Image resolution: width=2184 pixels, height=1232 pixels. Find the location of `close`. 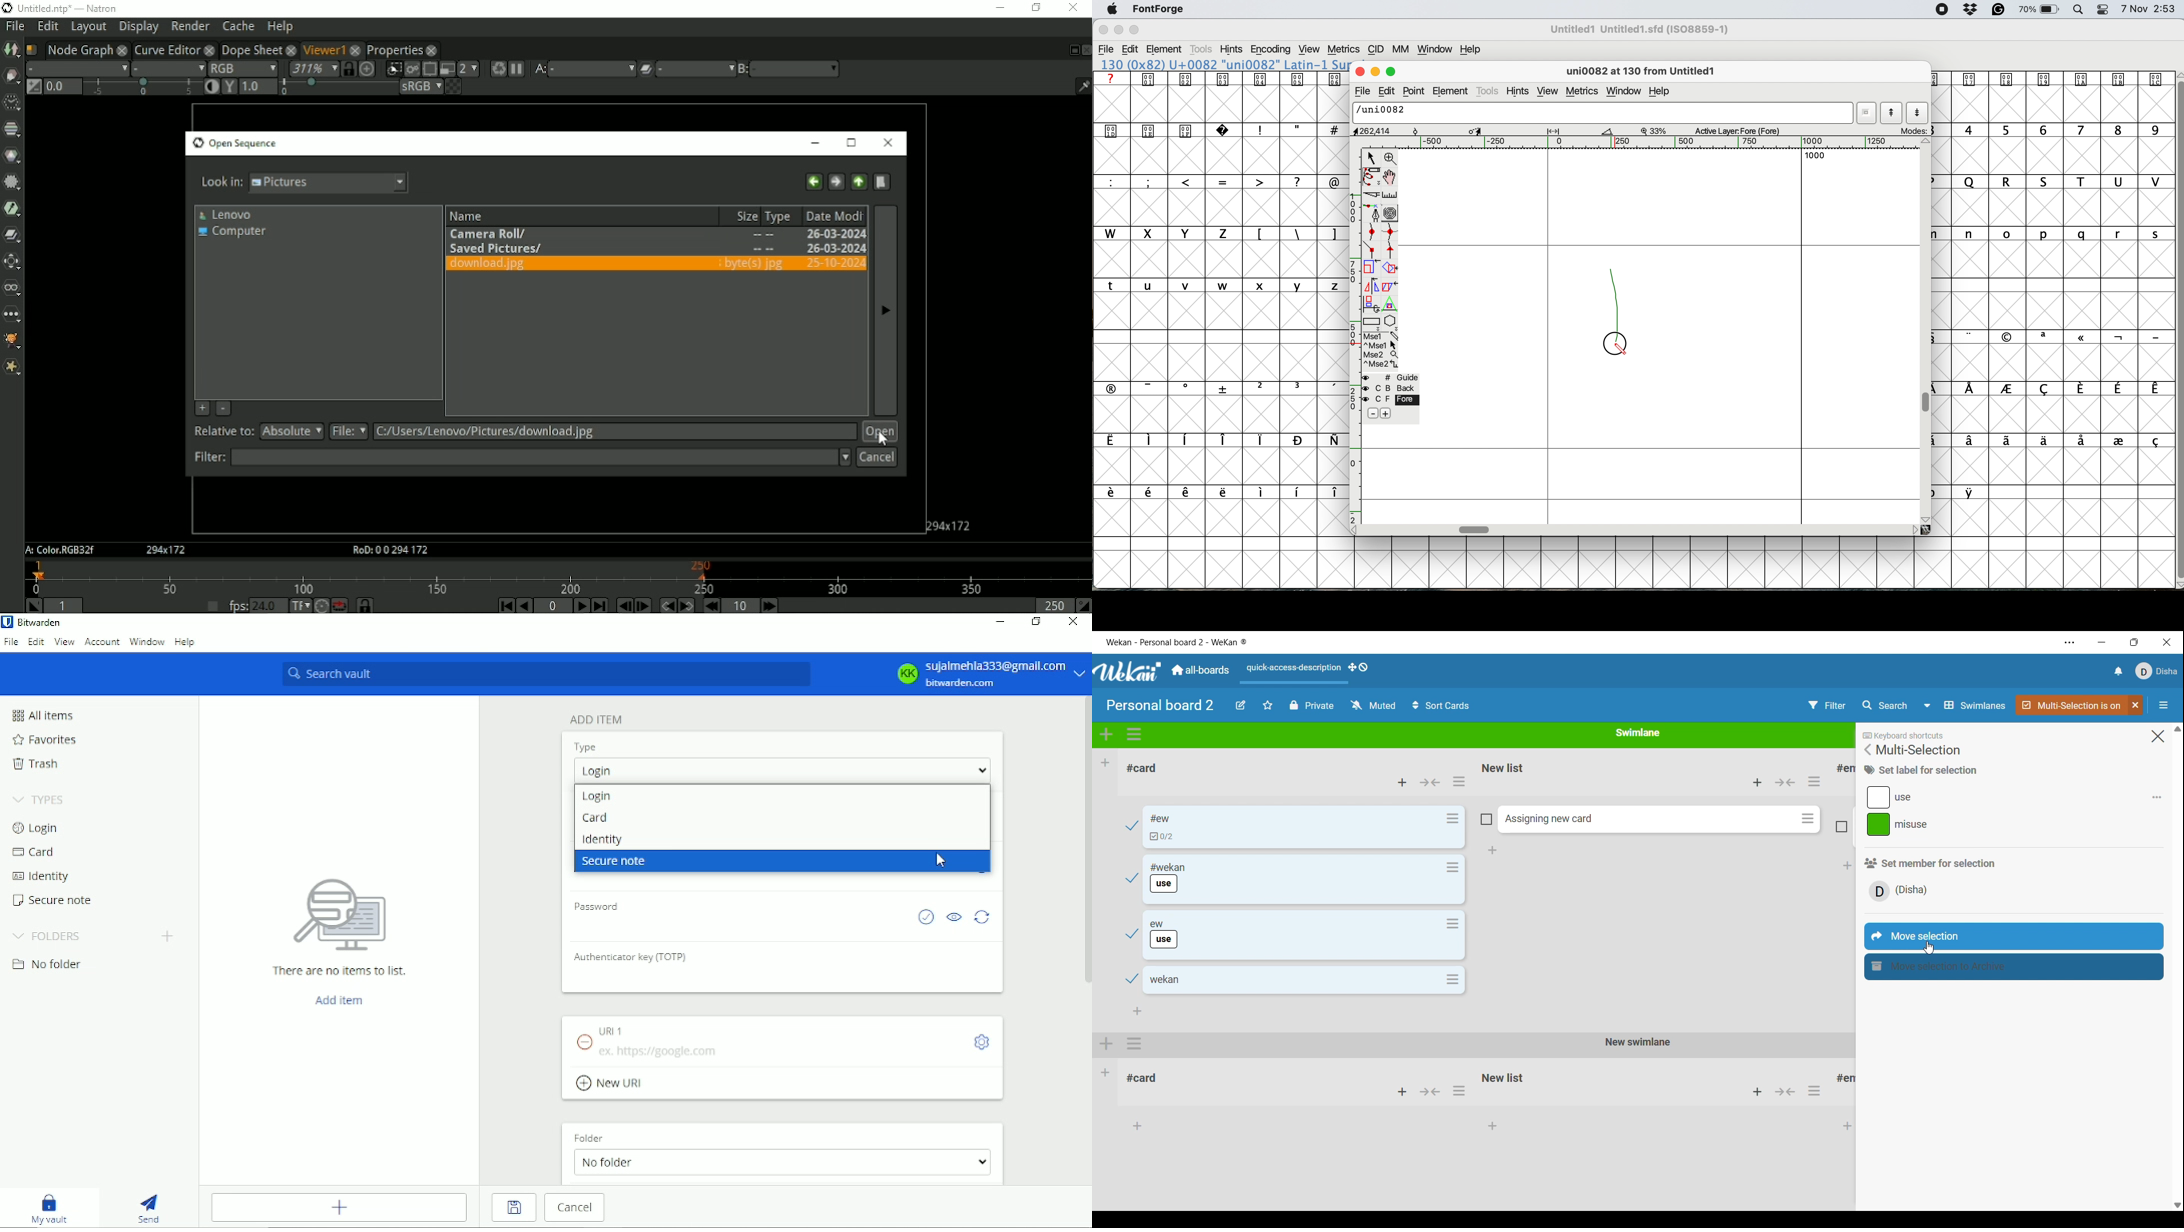

close is located at coordinates (1103, 31).